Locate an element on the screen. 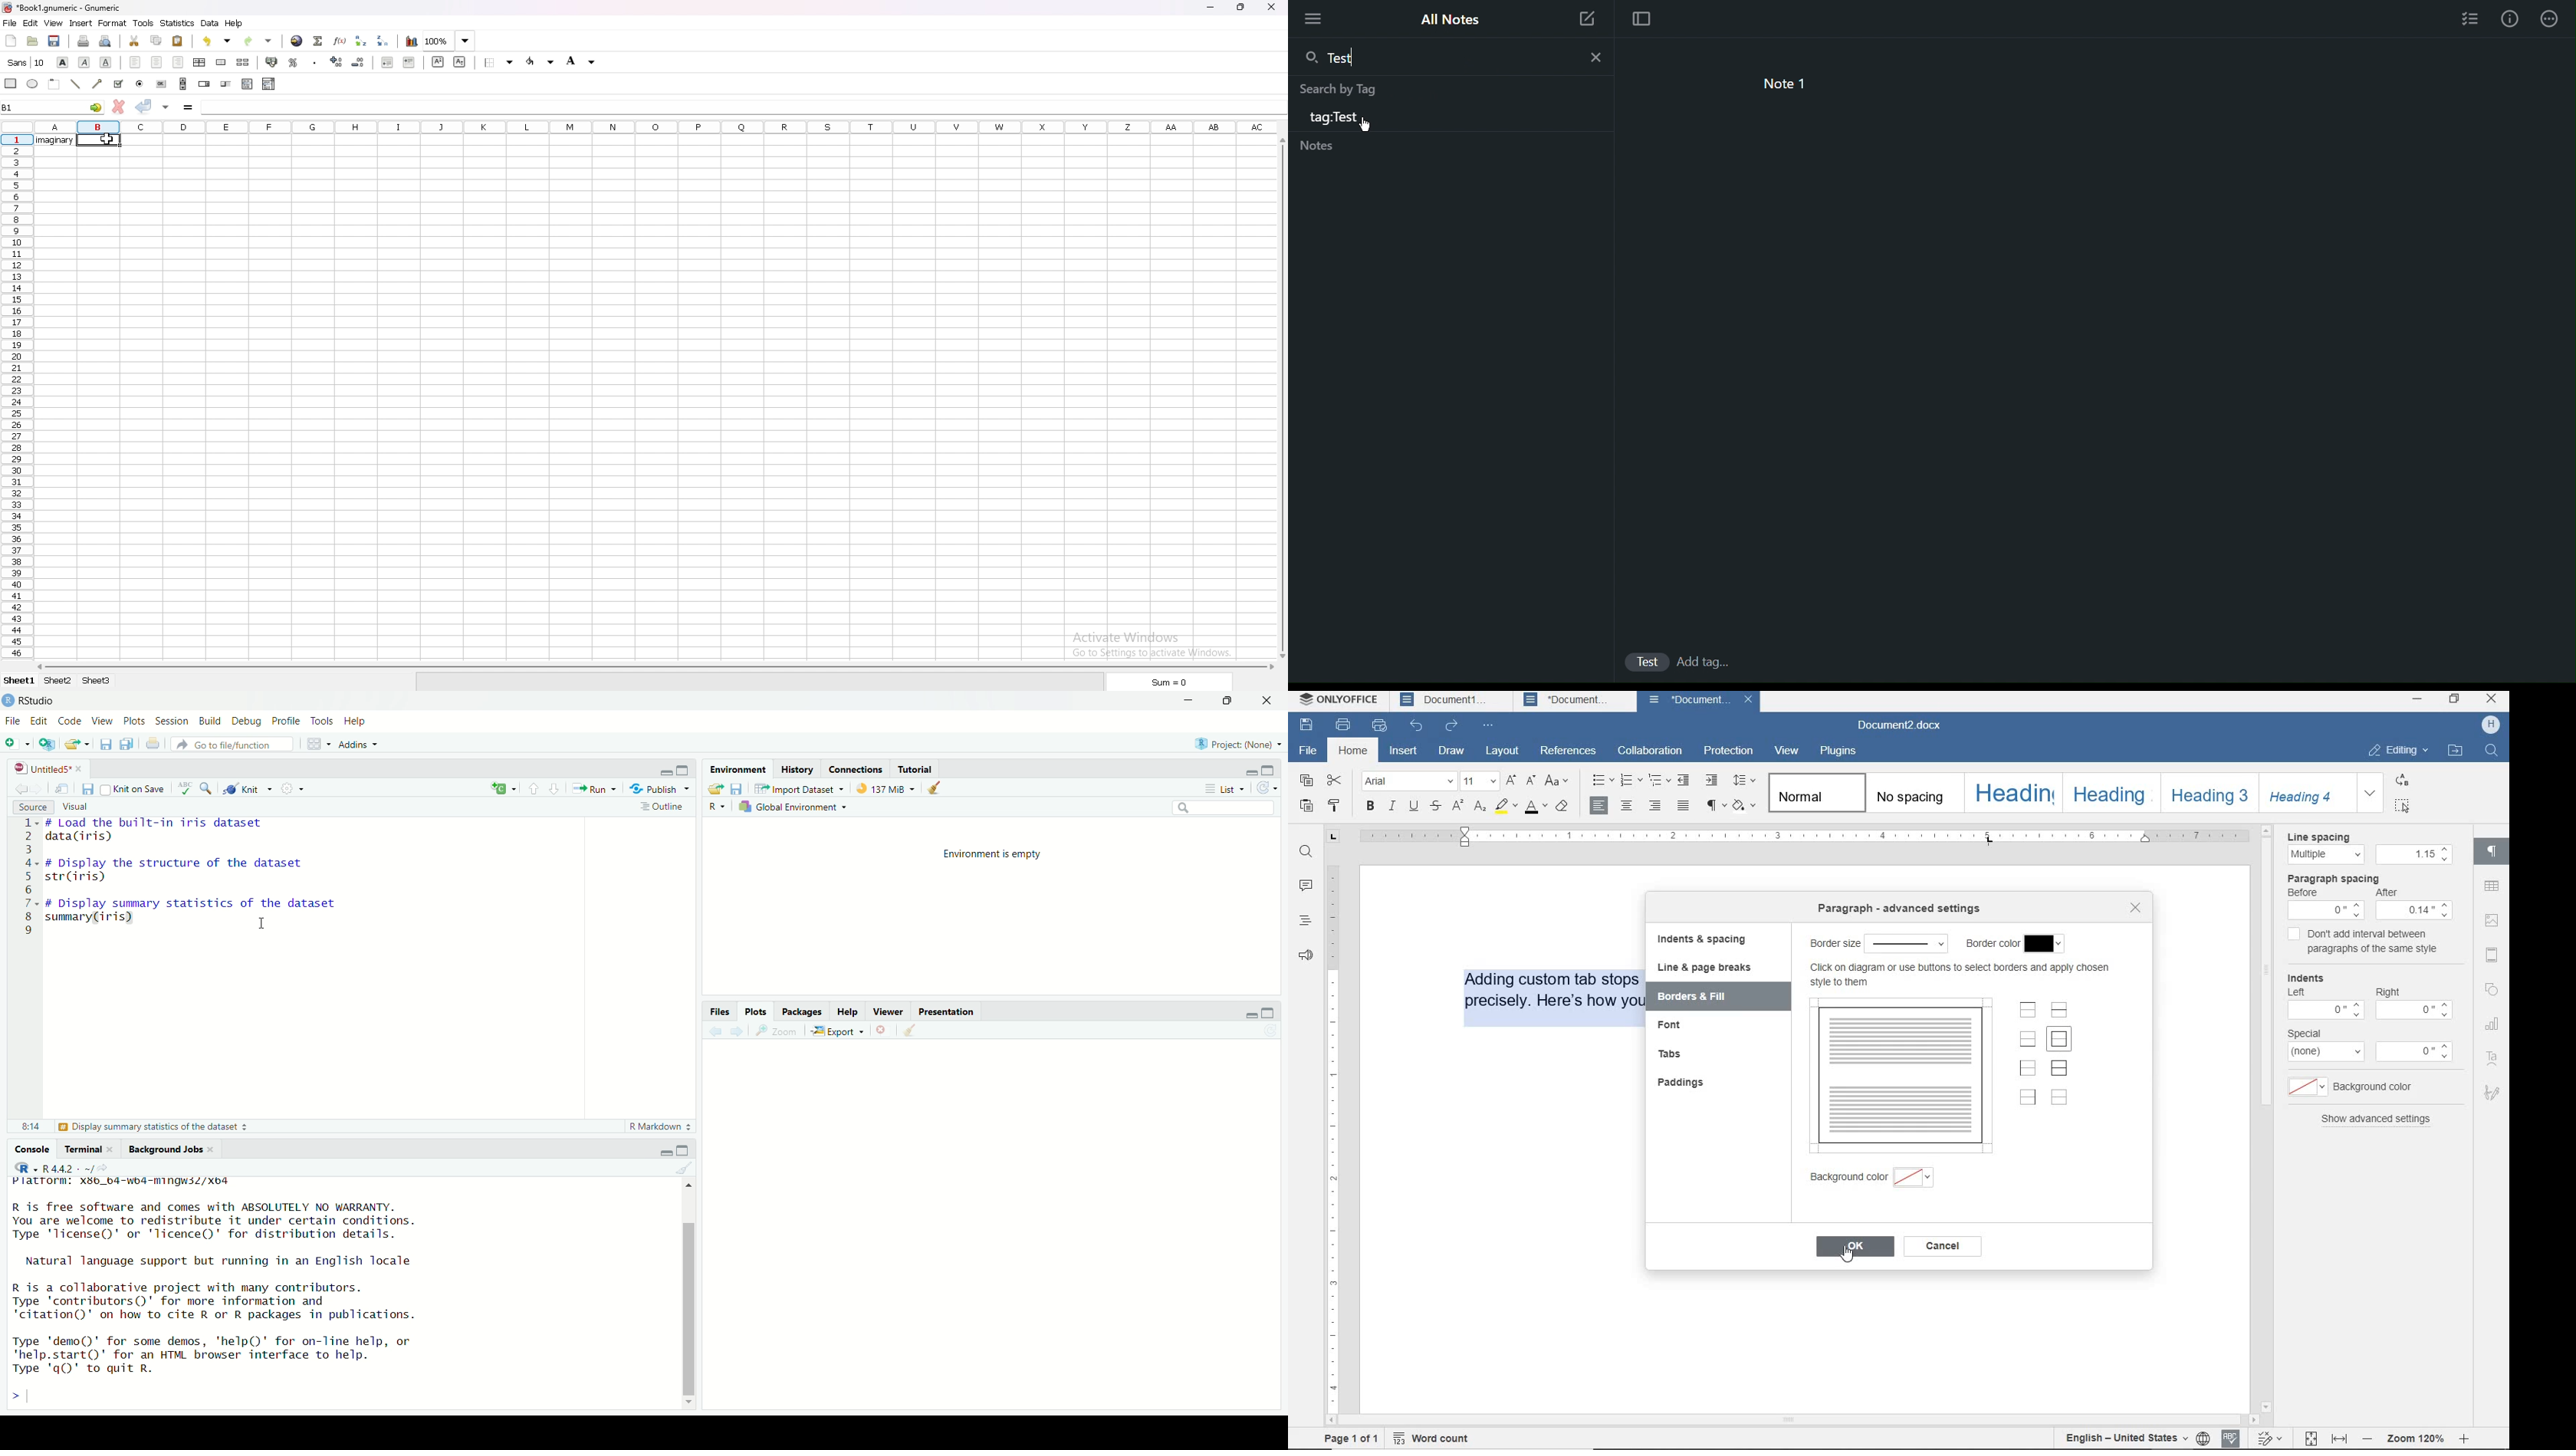 The image size is (2576, 1456). superscript is located at coordinates (438, 62).